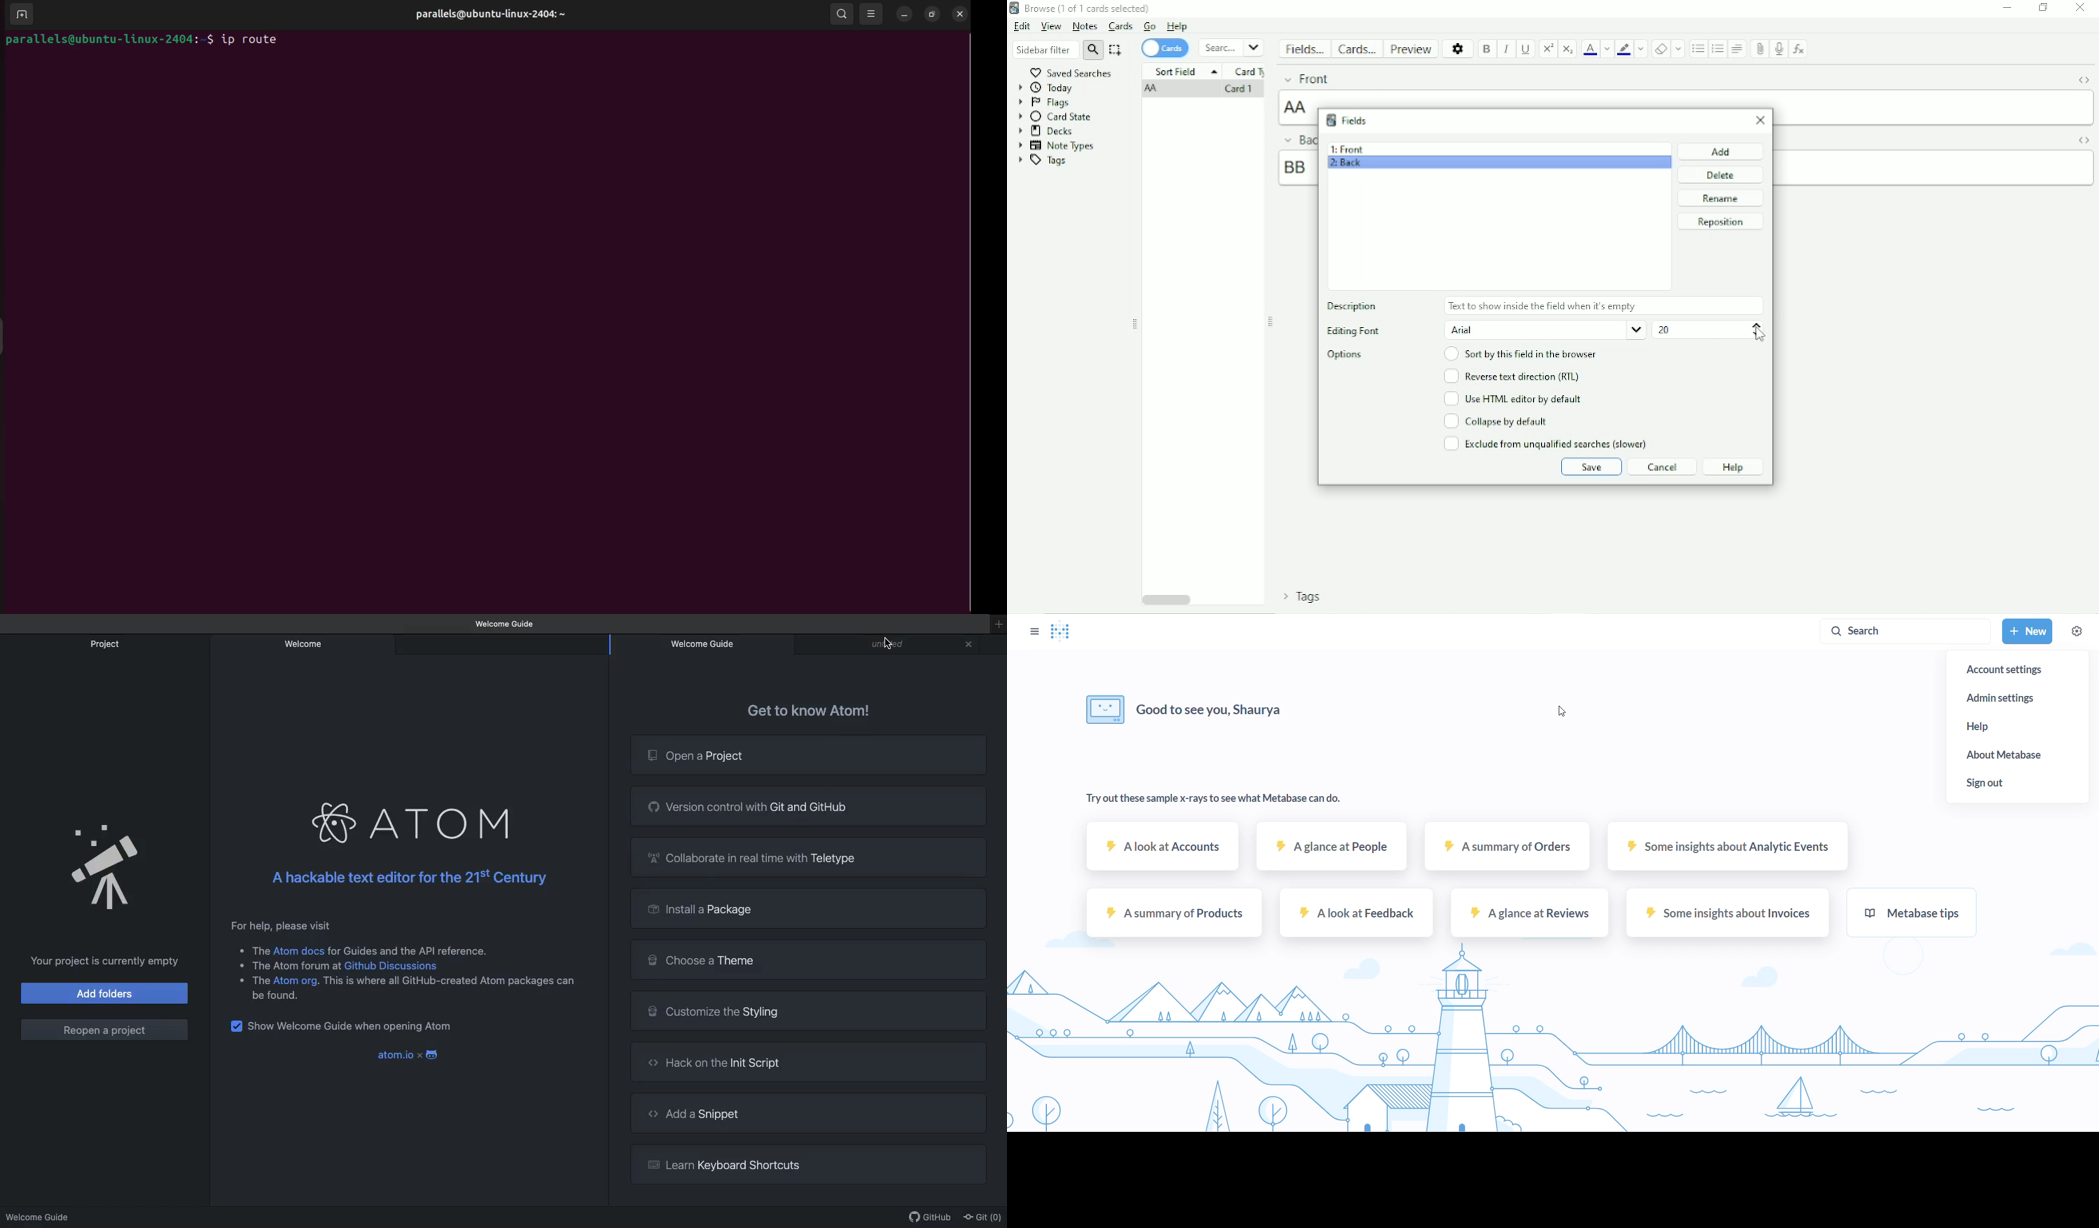 The width and height of the screenshot is (2100, 1232). What do you see at coordinates (828, 1061) in the screenshot?
I see `Hack on the init script` at bounding box center [828, 1061].